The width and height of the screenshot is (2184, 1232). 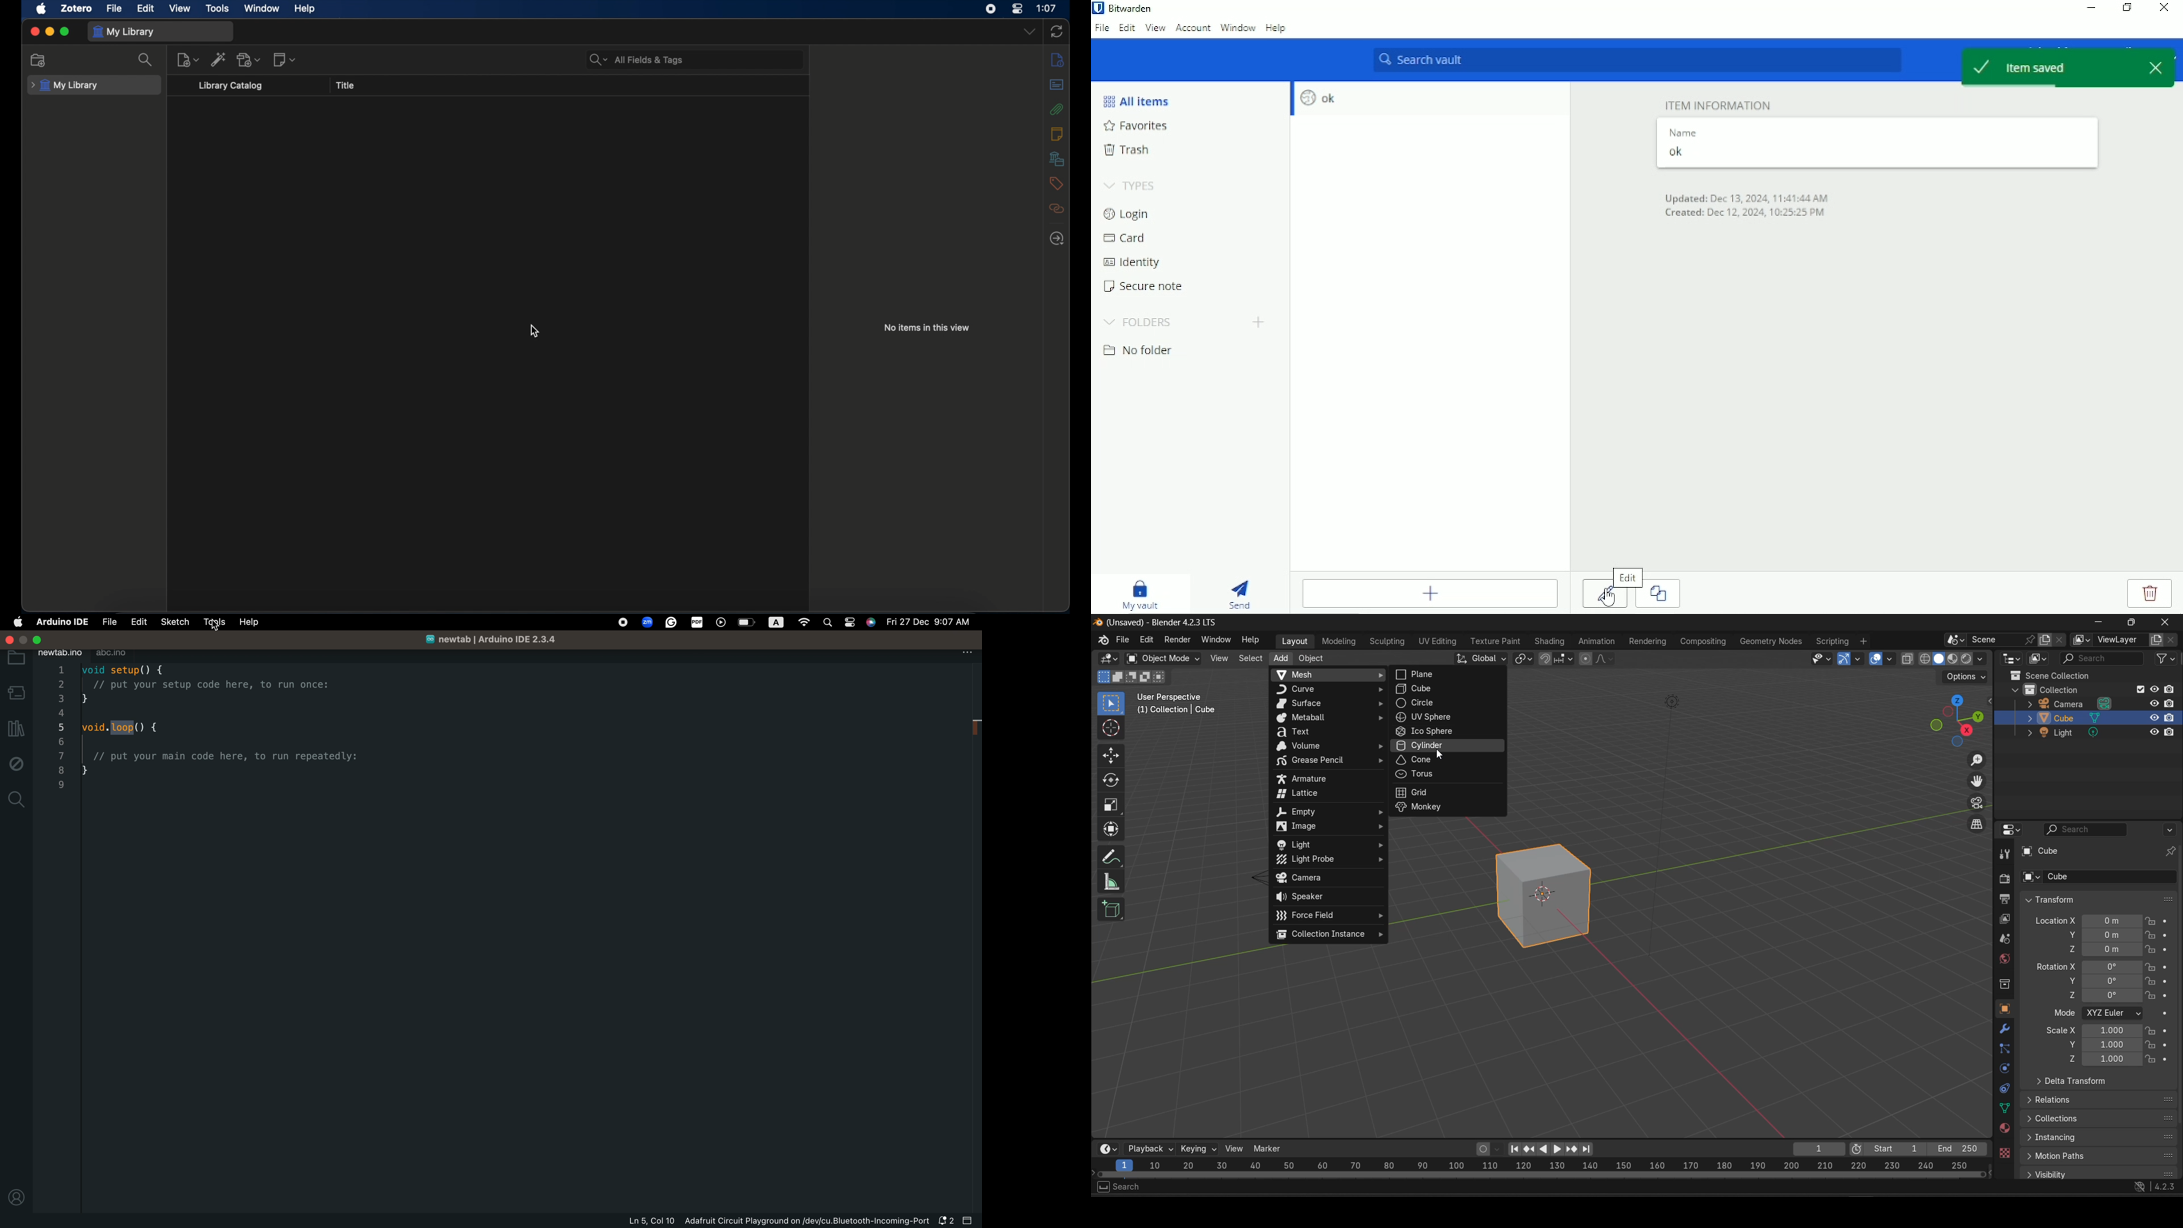 What do you see at coordinates (2005, 1009) in the screenshot?
I see `object` at bounding box center [2005, 1009].